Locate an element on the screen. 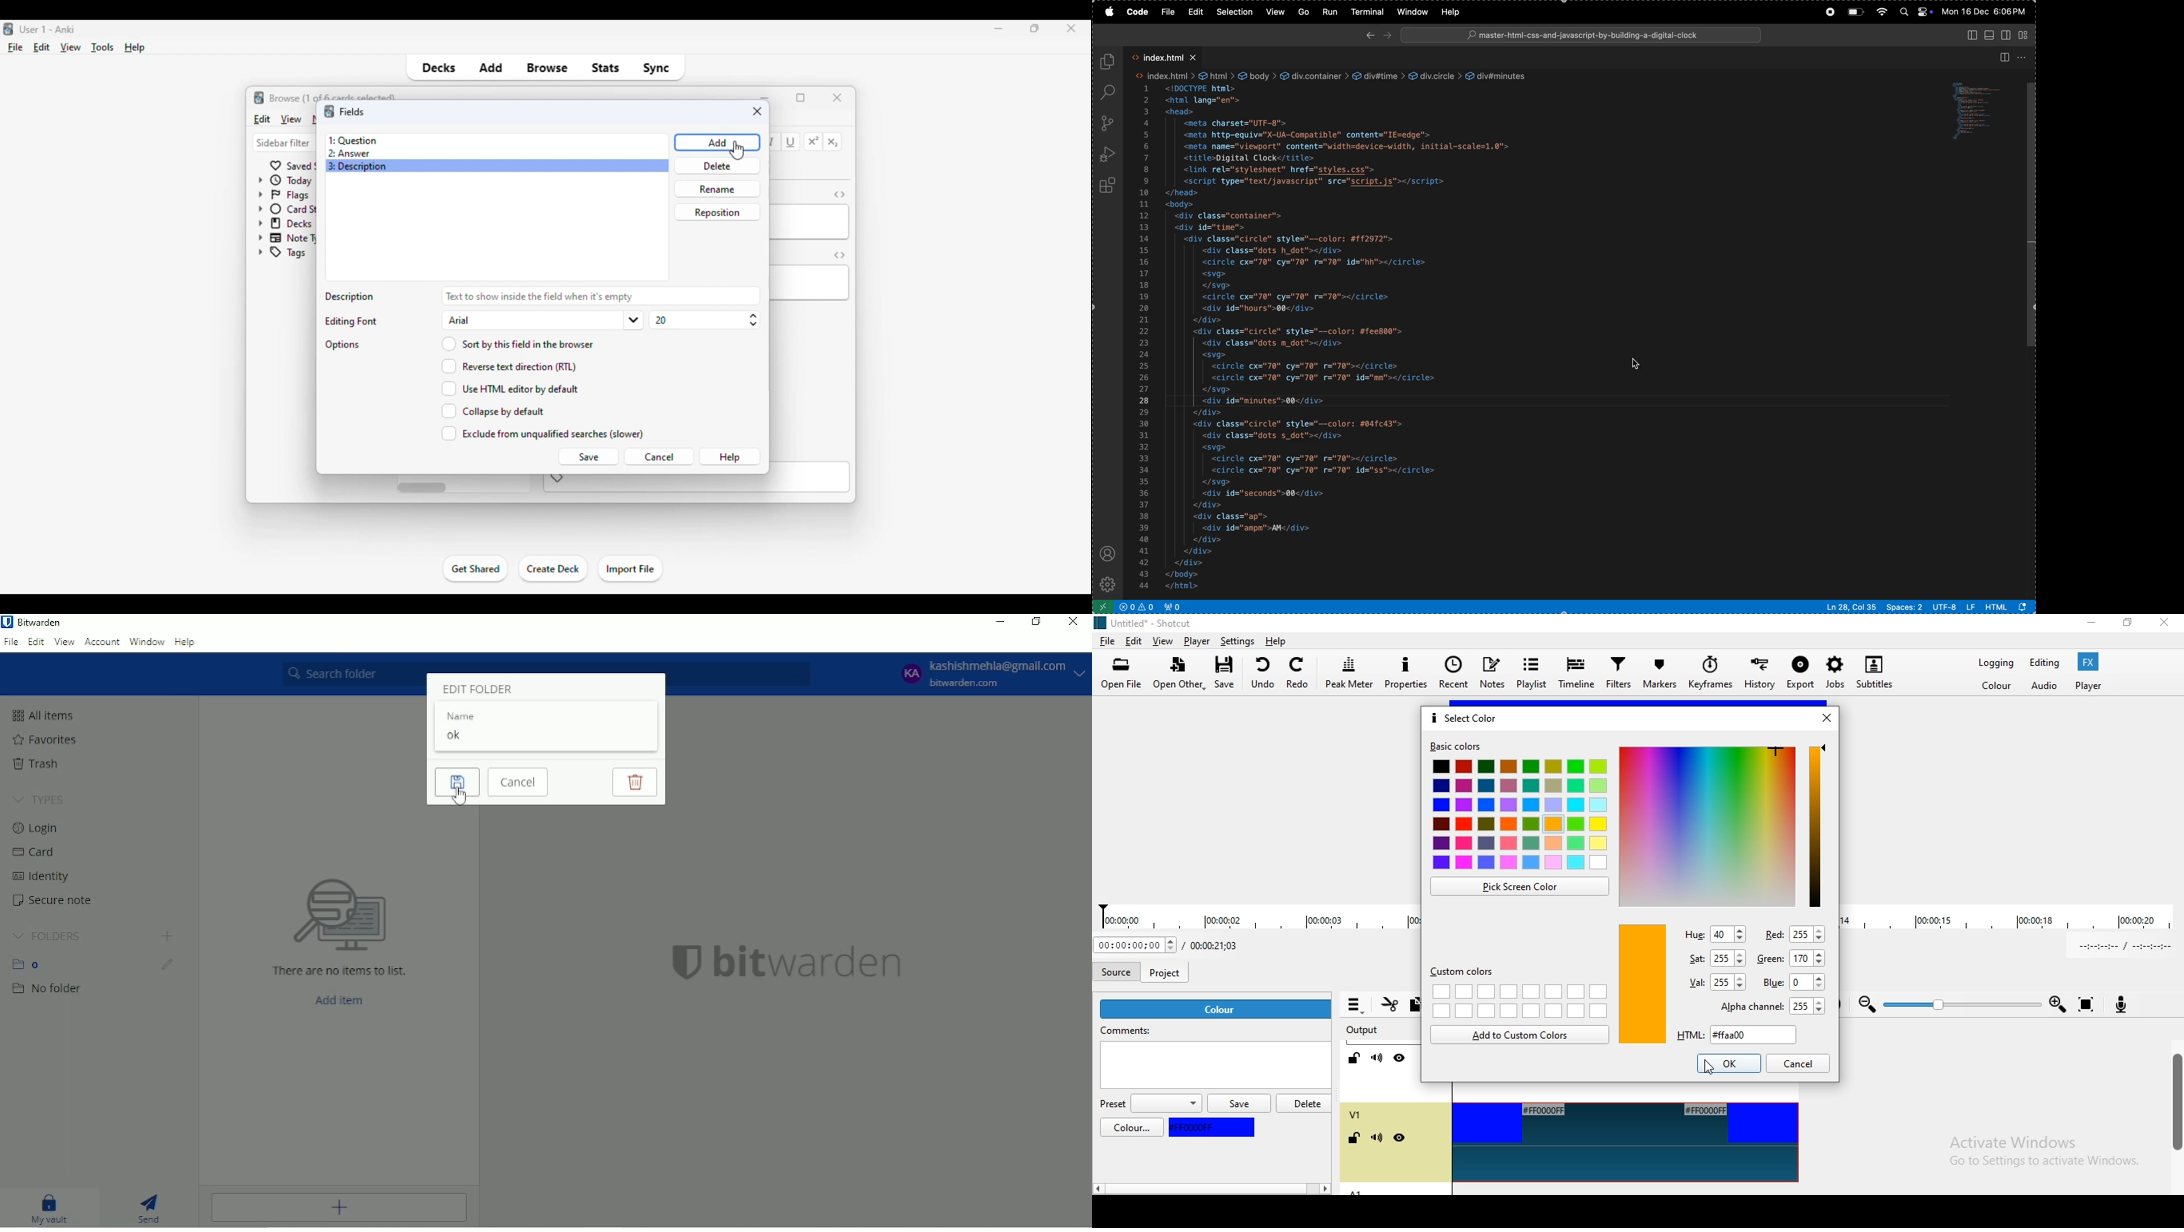  maximize is located at coordinates (1036, 28).